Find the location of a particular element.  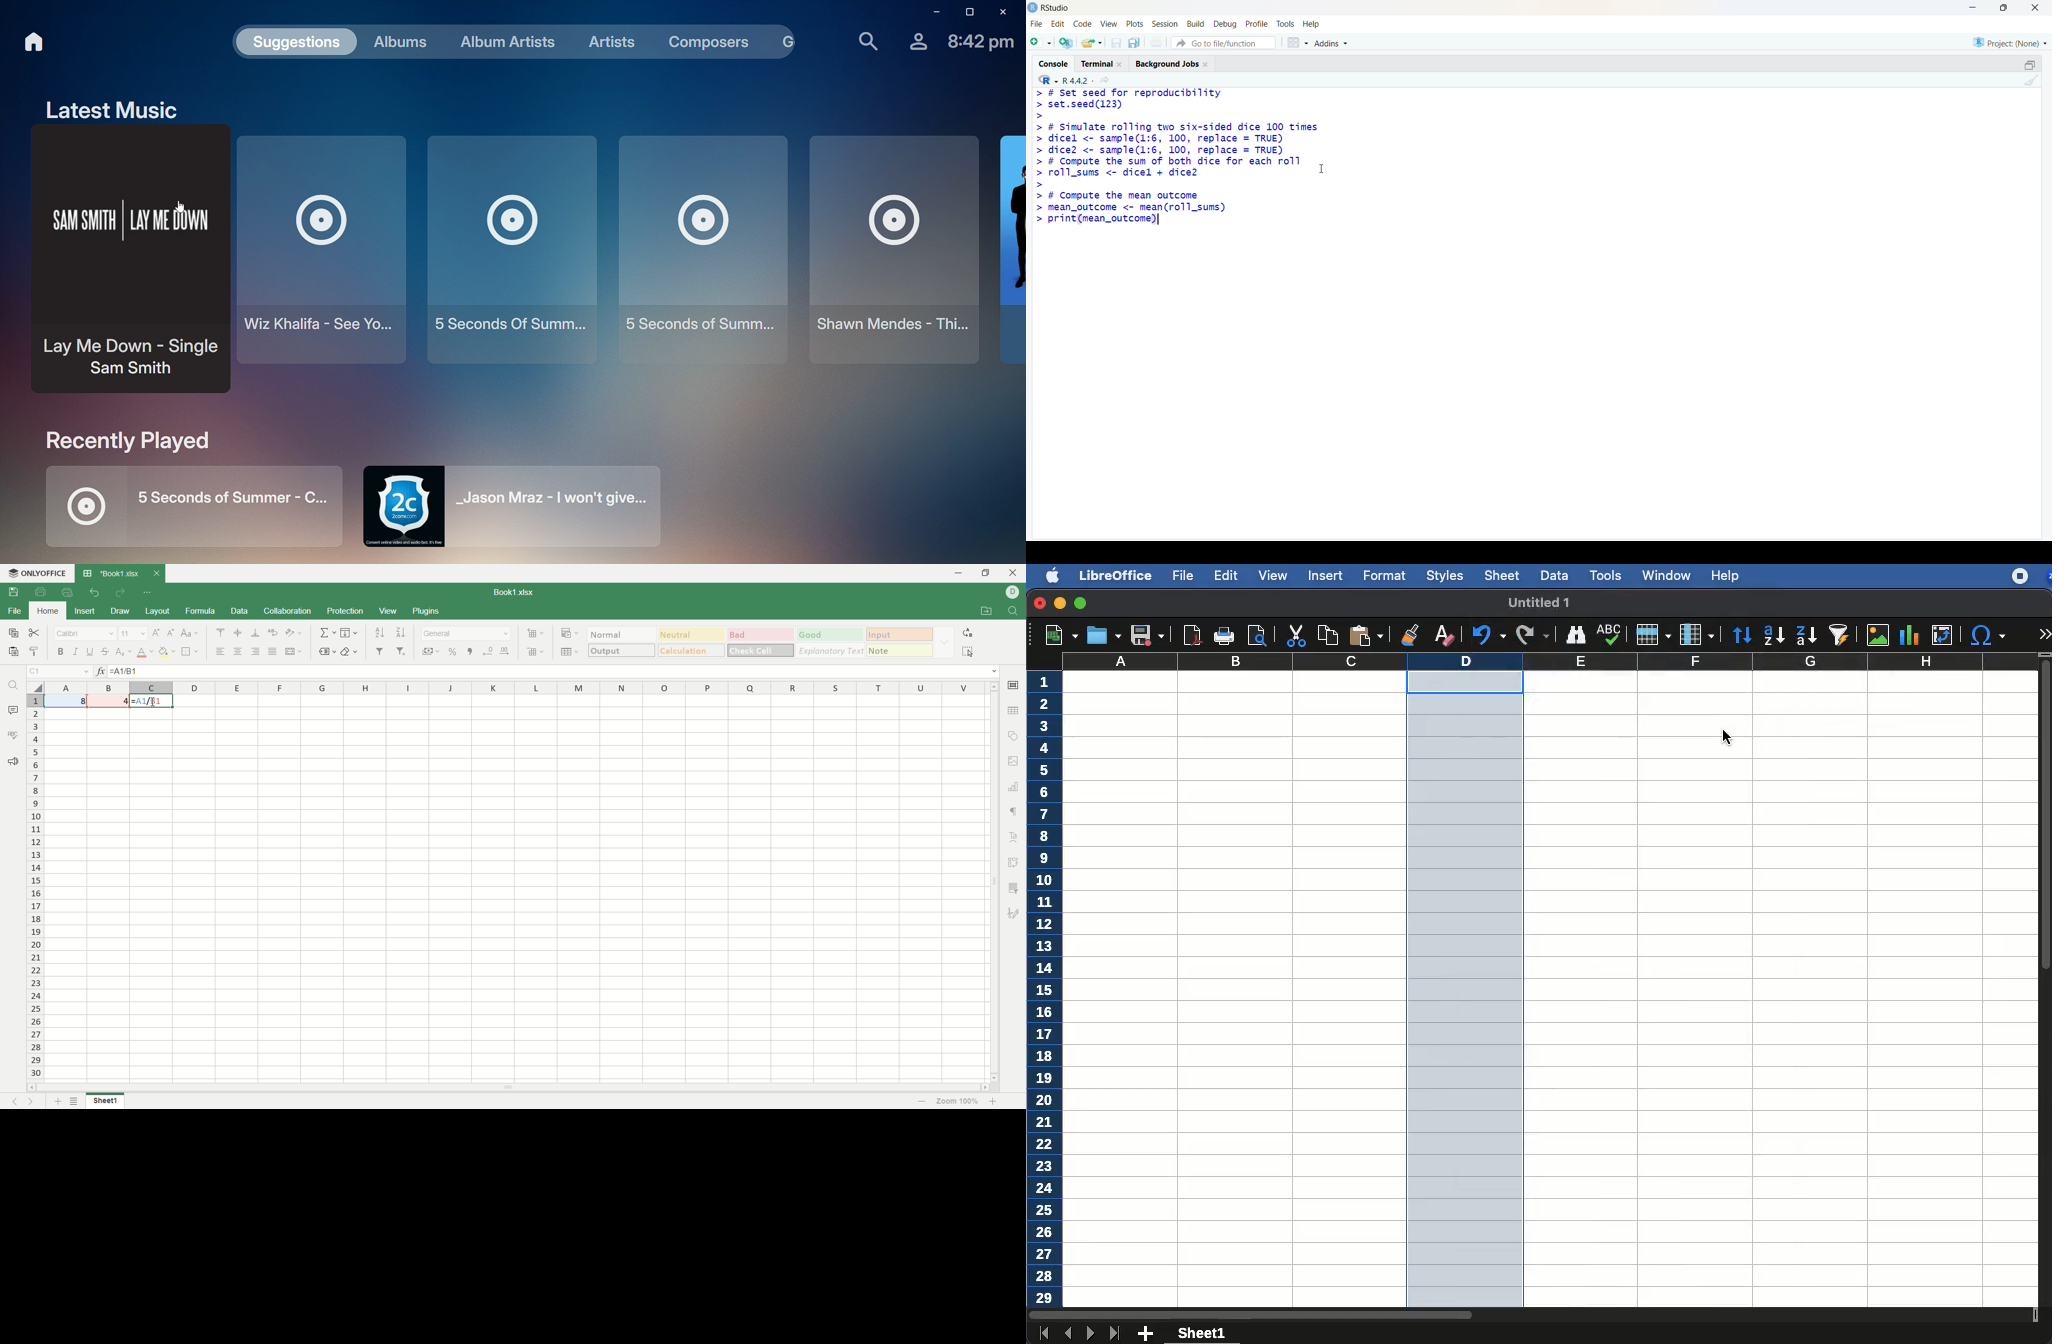

data is located at coordinates (1554, 574).